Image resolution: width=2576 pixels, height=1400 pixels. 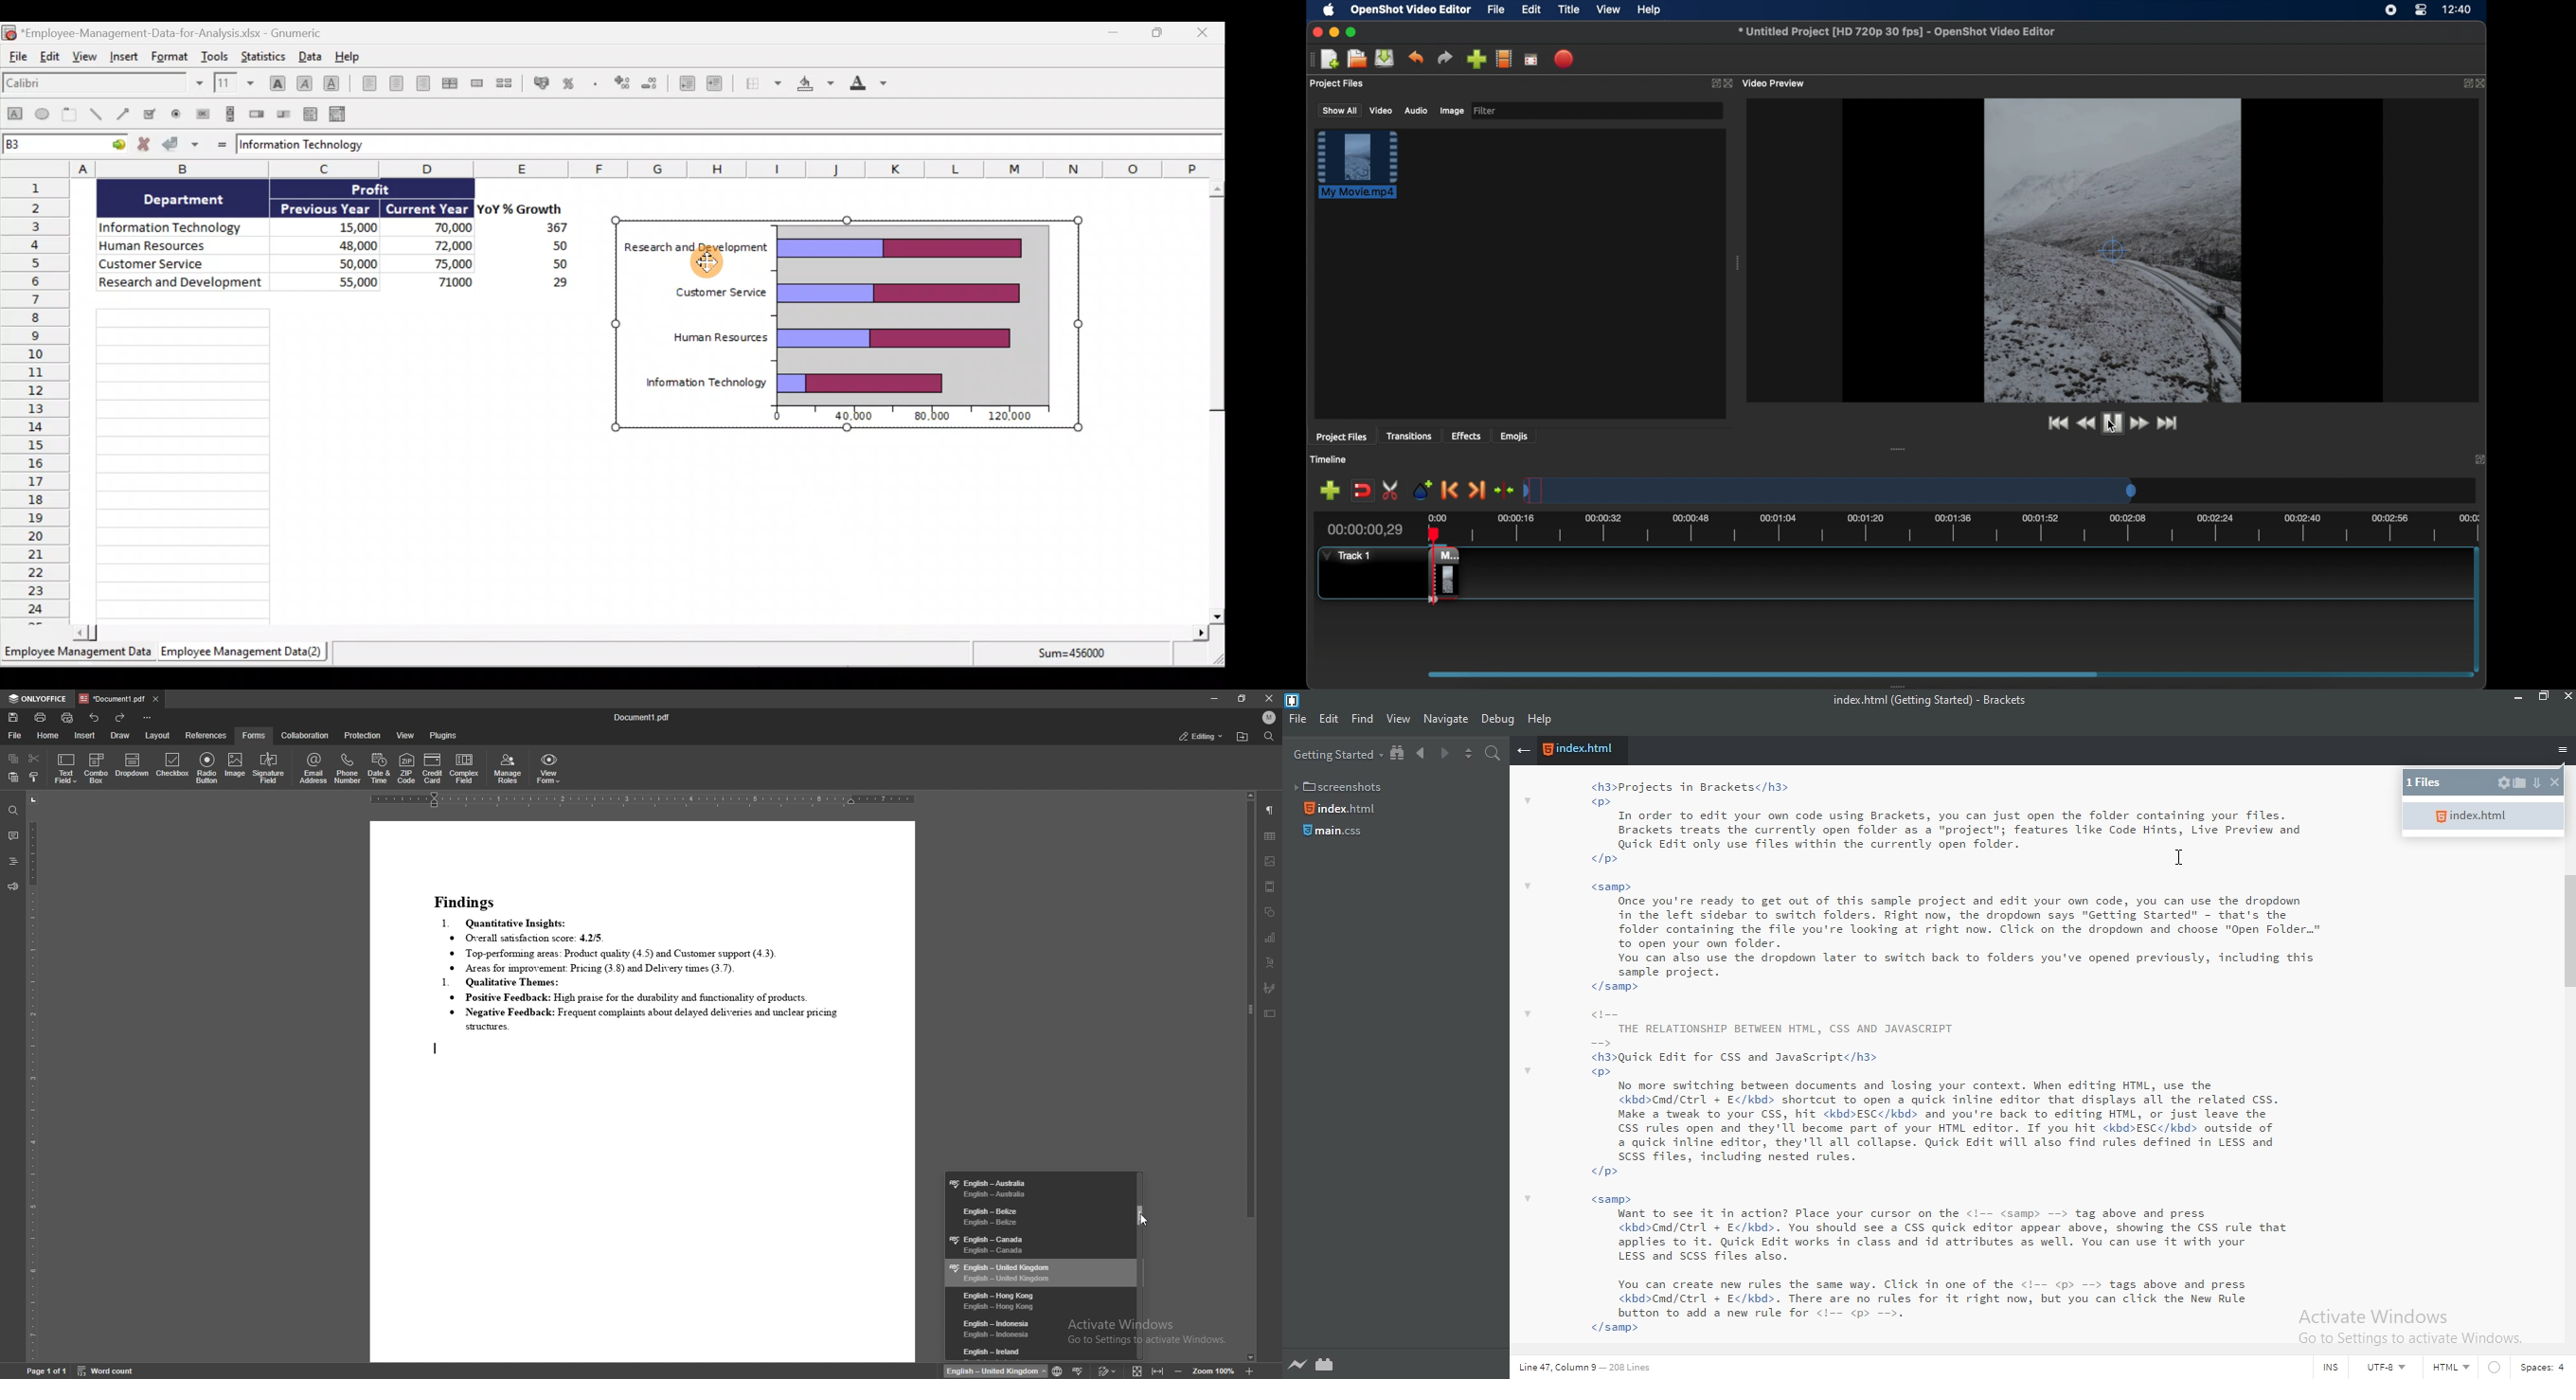 I want to click on Create a radio button, so click(x=178, y=113).